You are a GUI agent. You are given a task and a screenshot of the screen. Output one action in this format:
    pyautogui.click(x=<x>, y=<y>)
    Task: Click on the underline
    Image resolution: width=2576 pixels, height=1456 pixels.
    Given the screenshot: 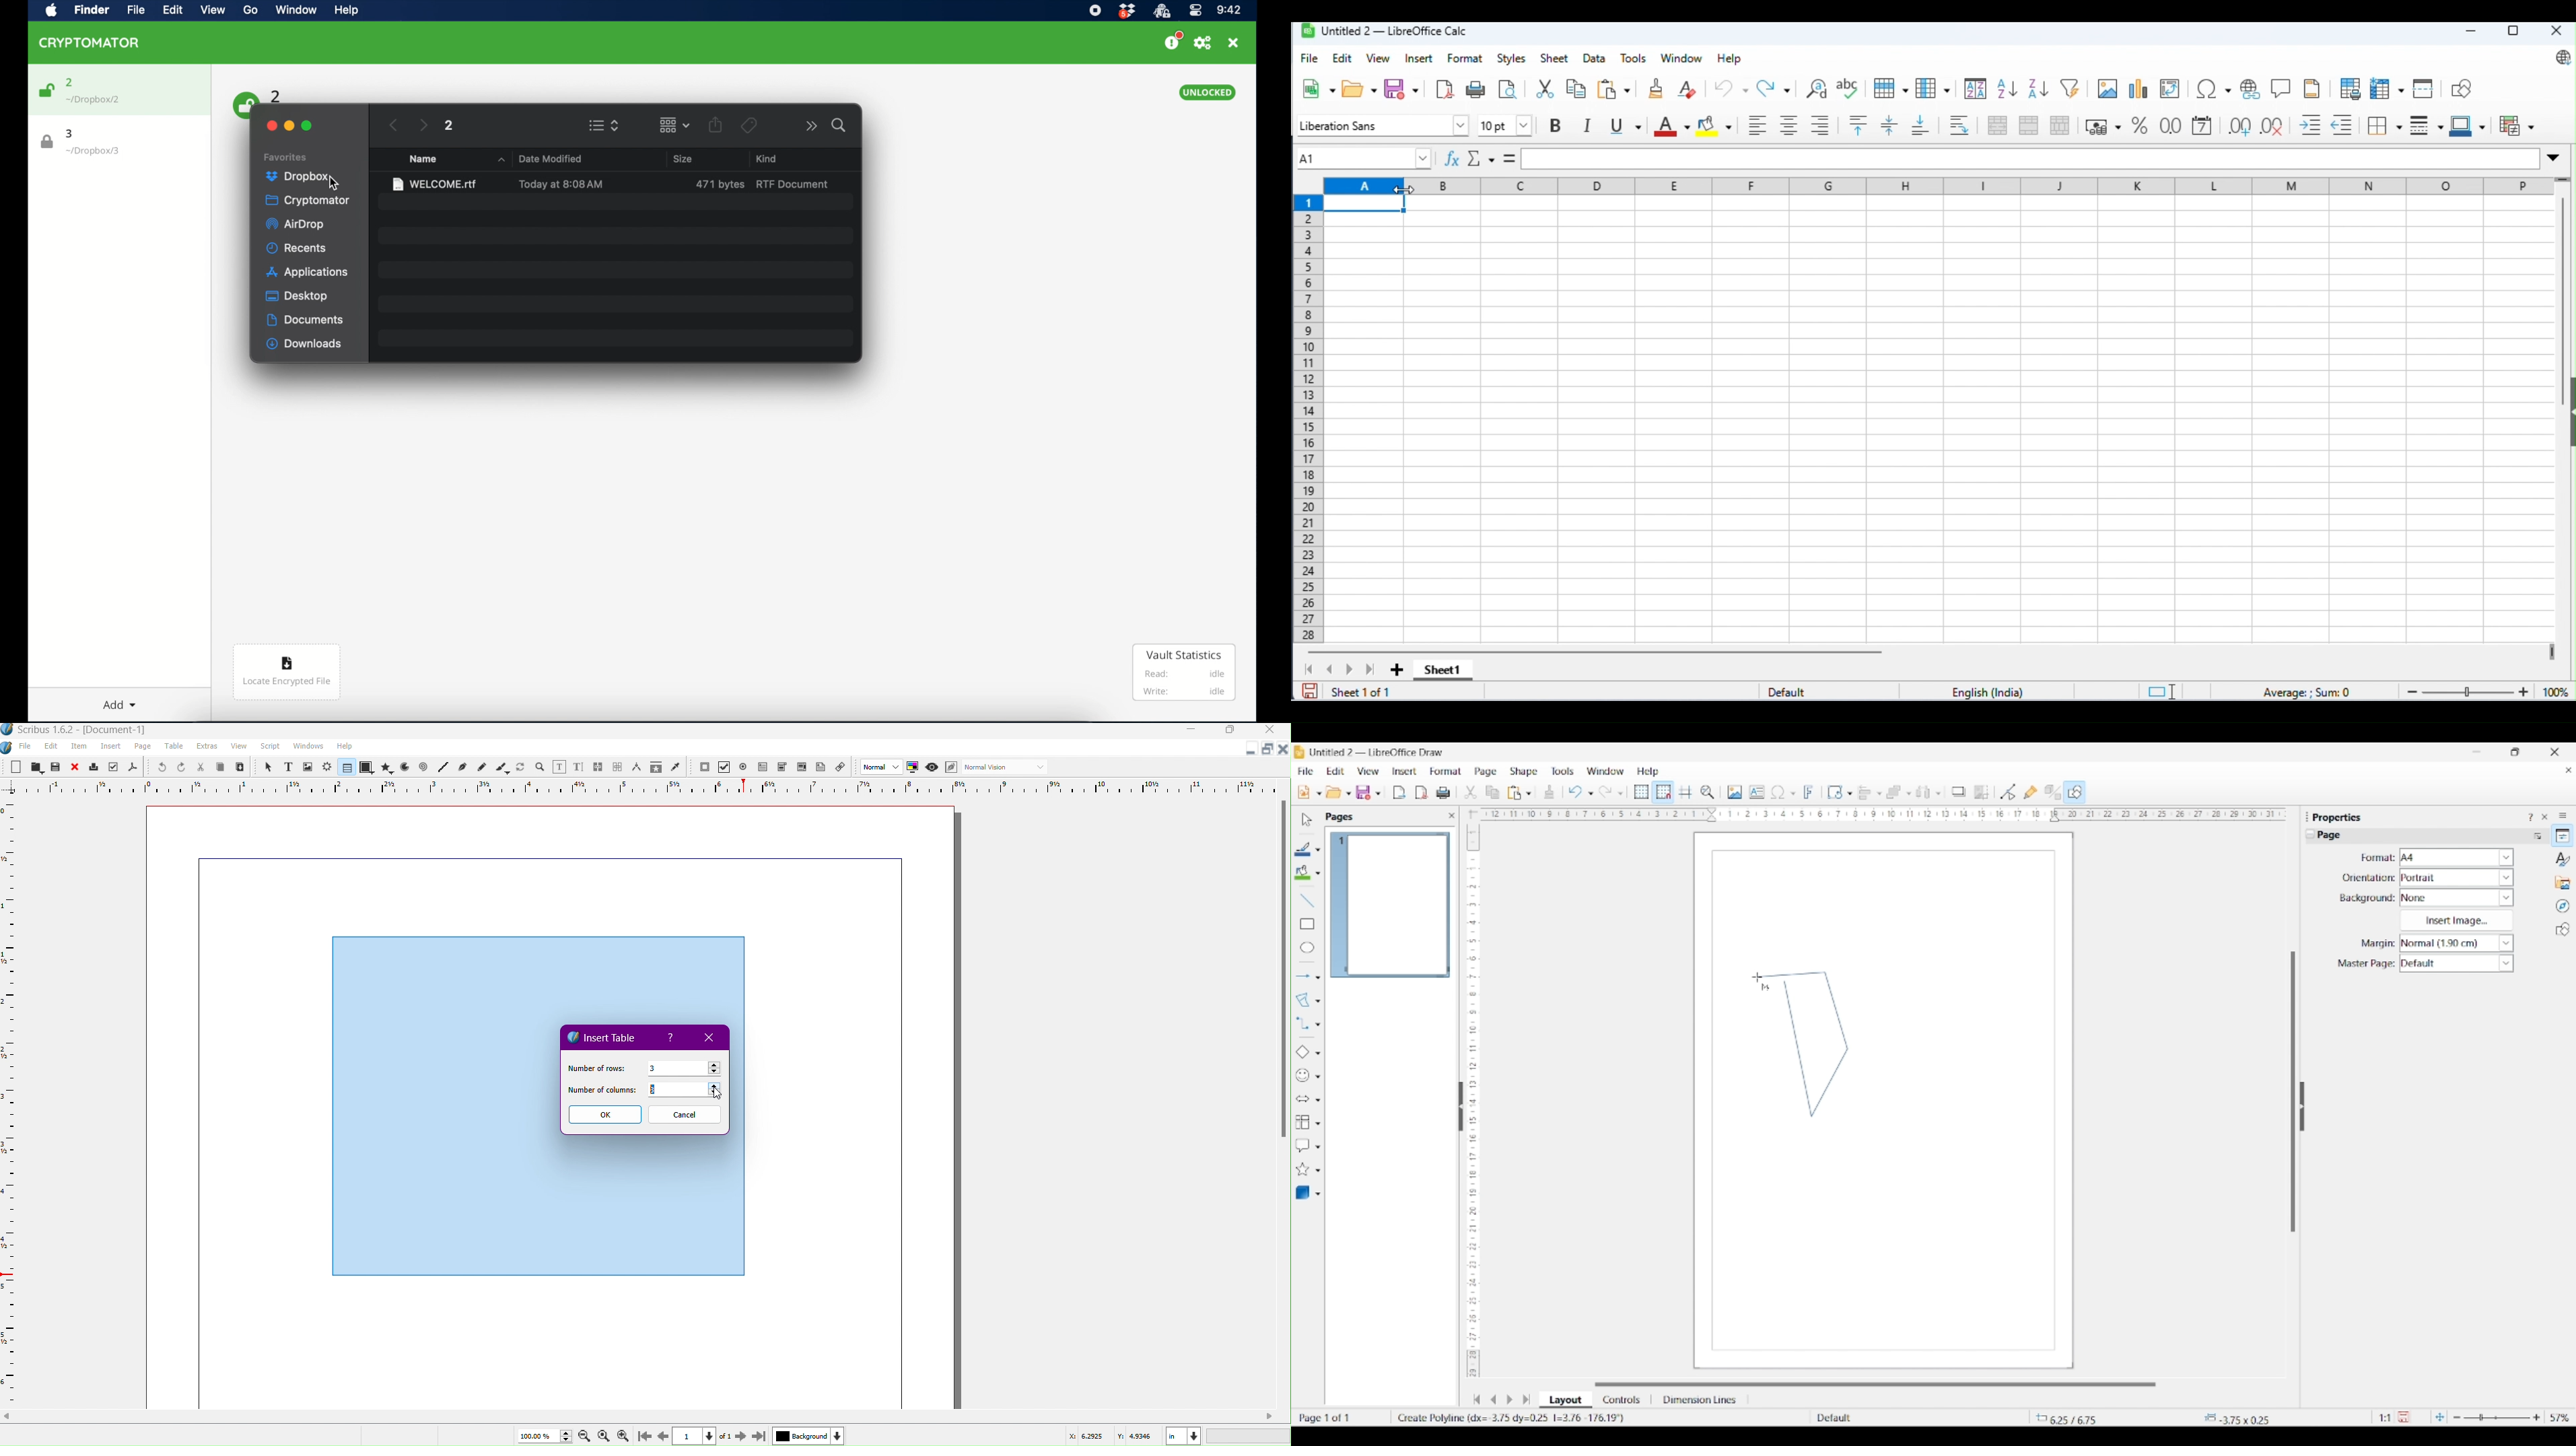 What is the action you would take?
    pyautogui.click(x=1625, y=124)
    